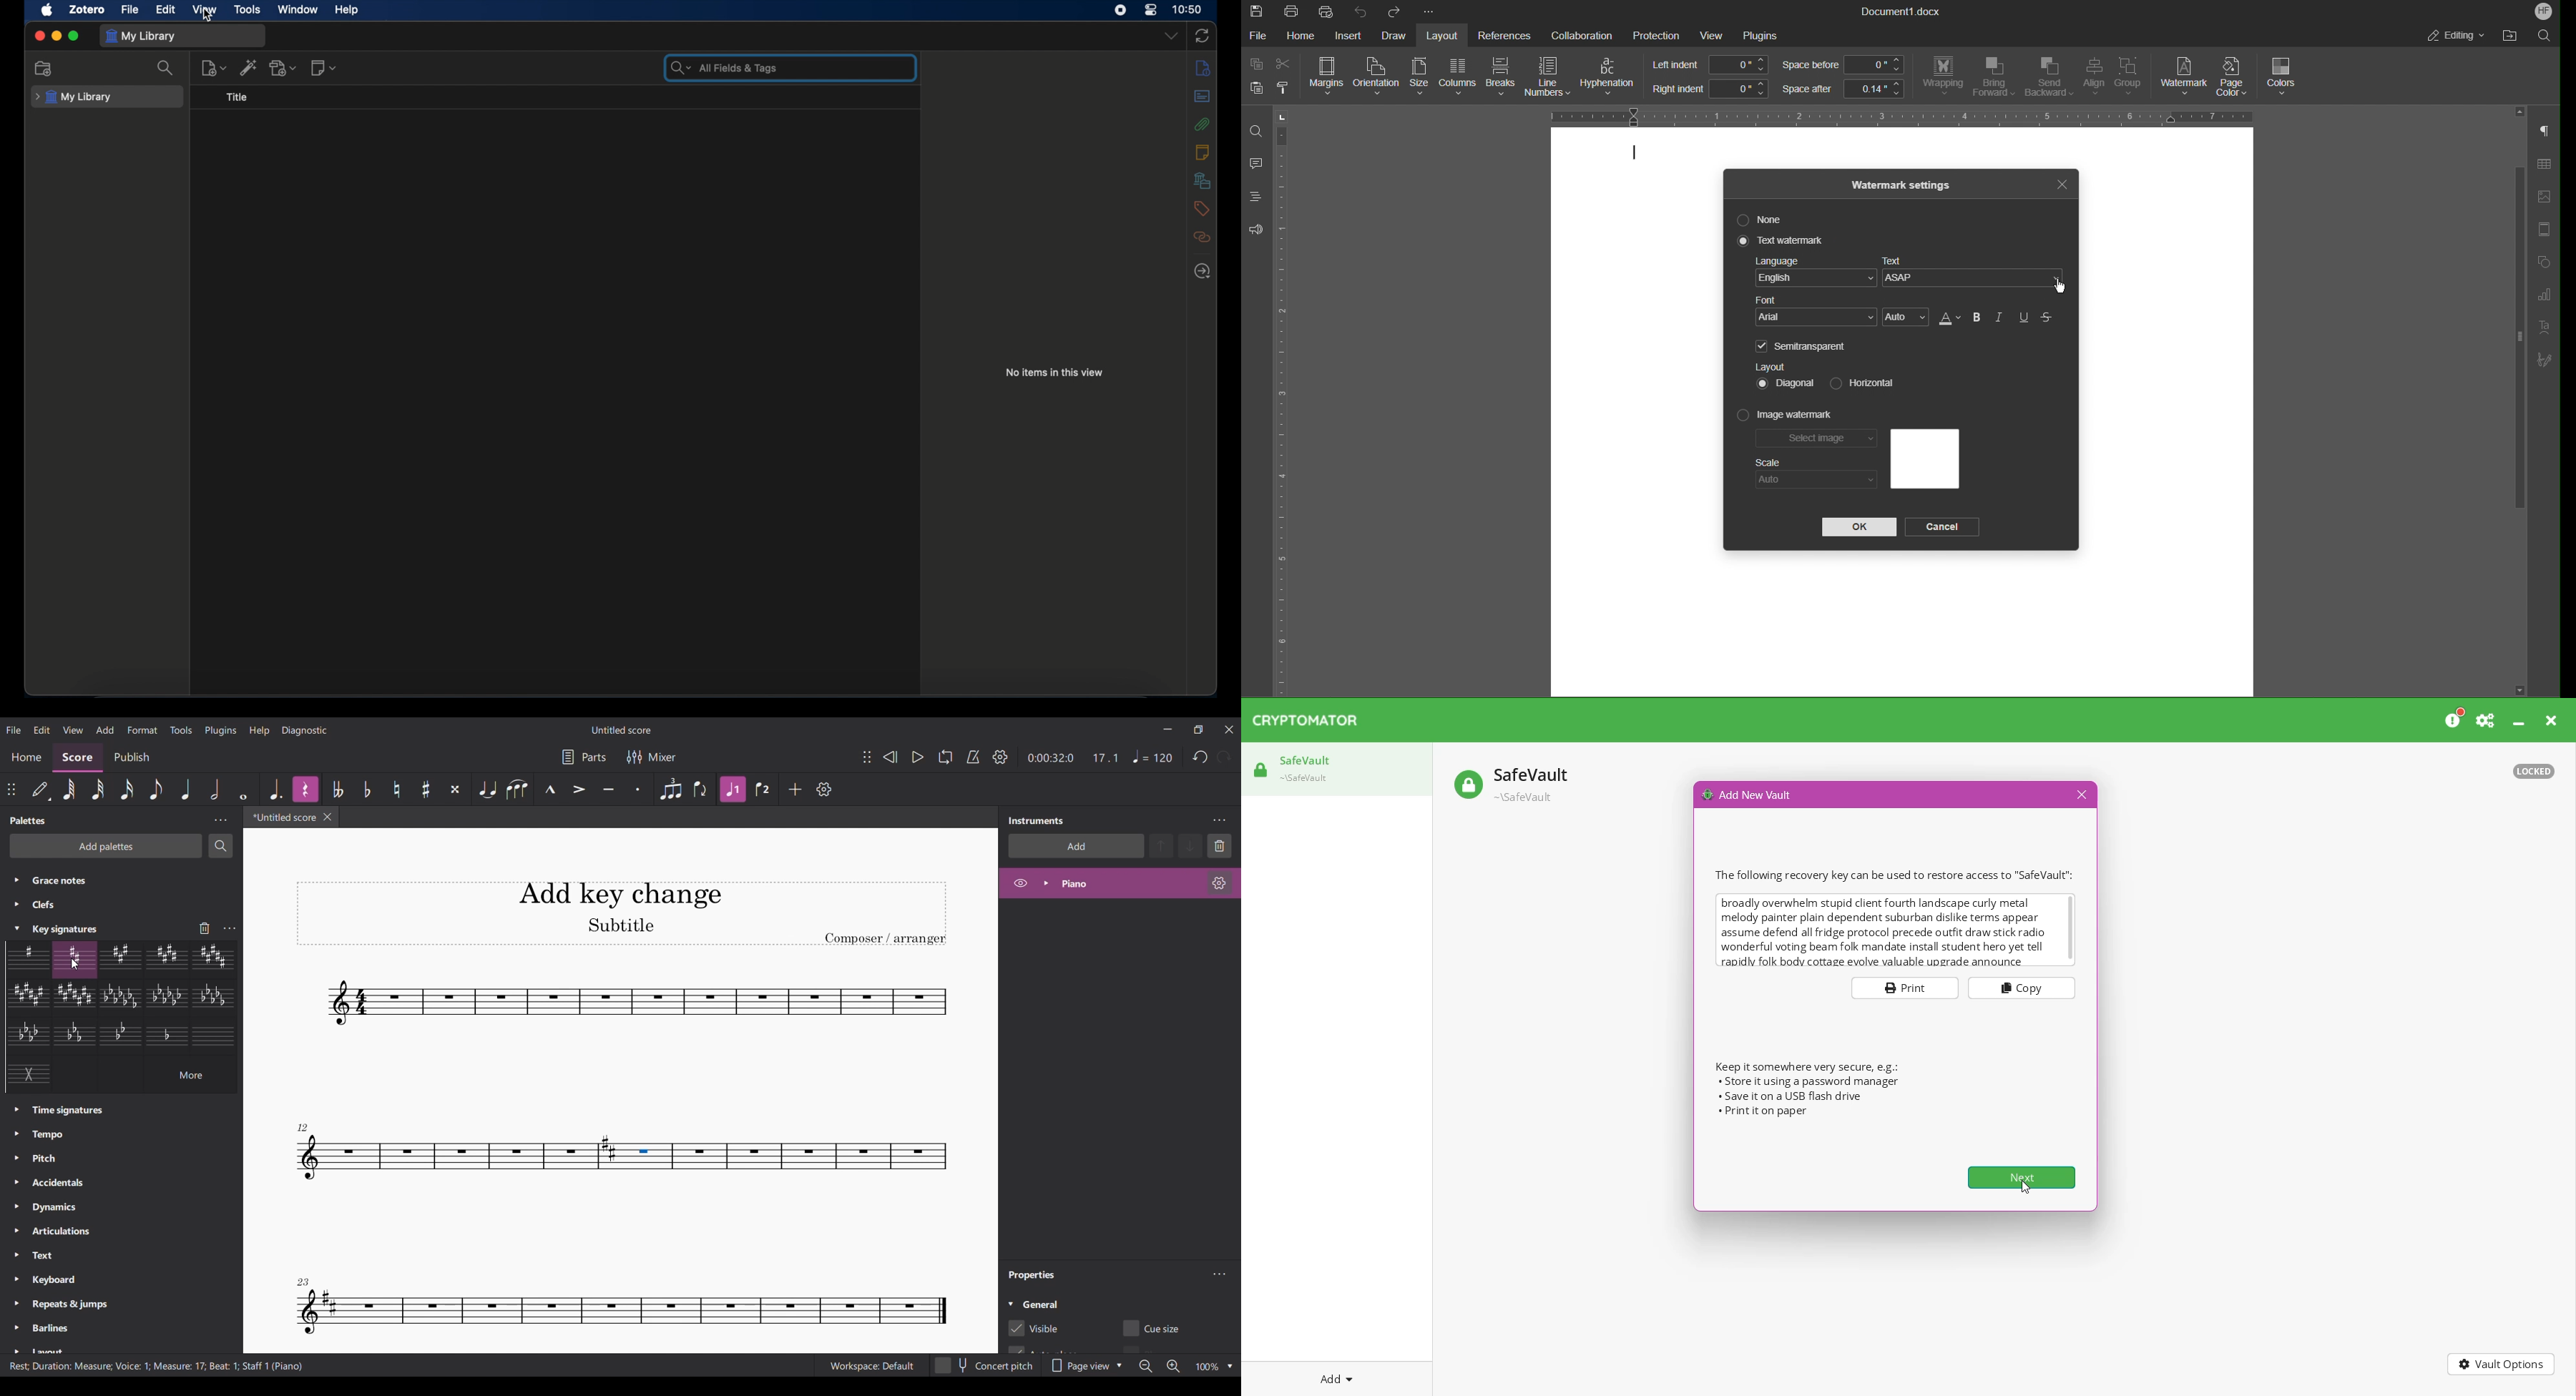  Describe the element at coordinates (1804, 346) in the screenshot. I see `Semitransparent` at that location.